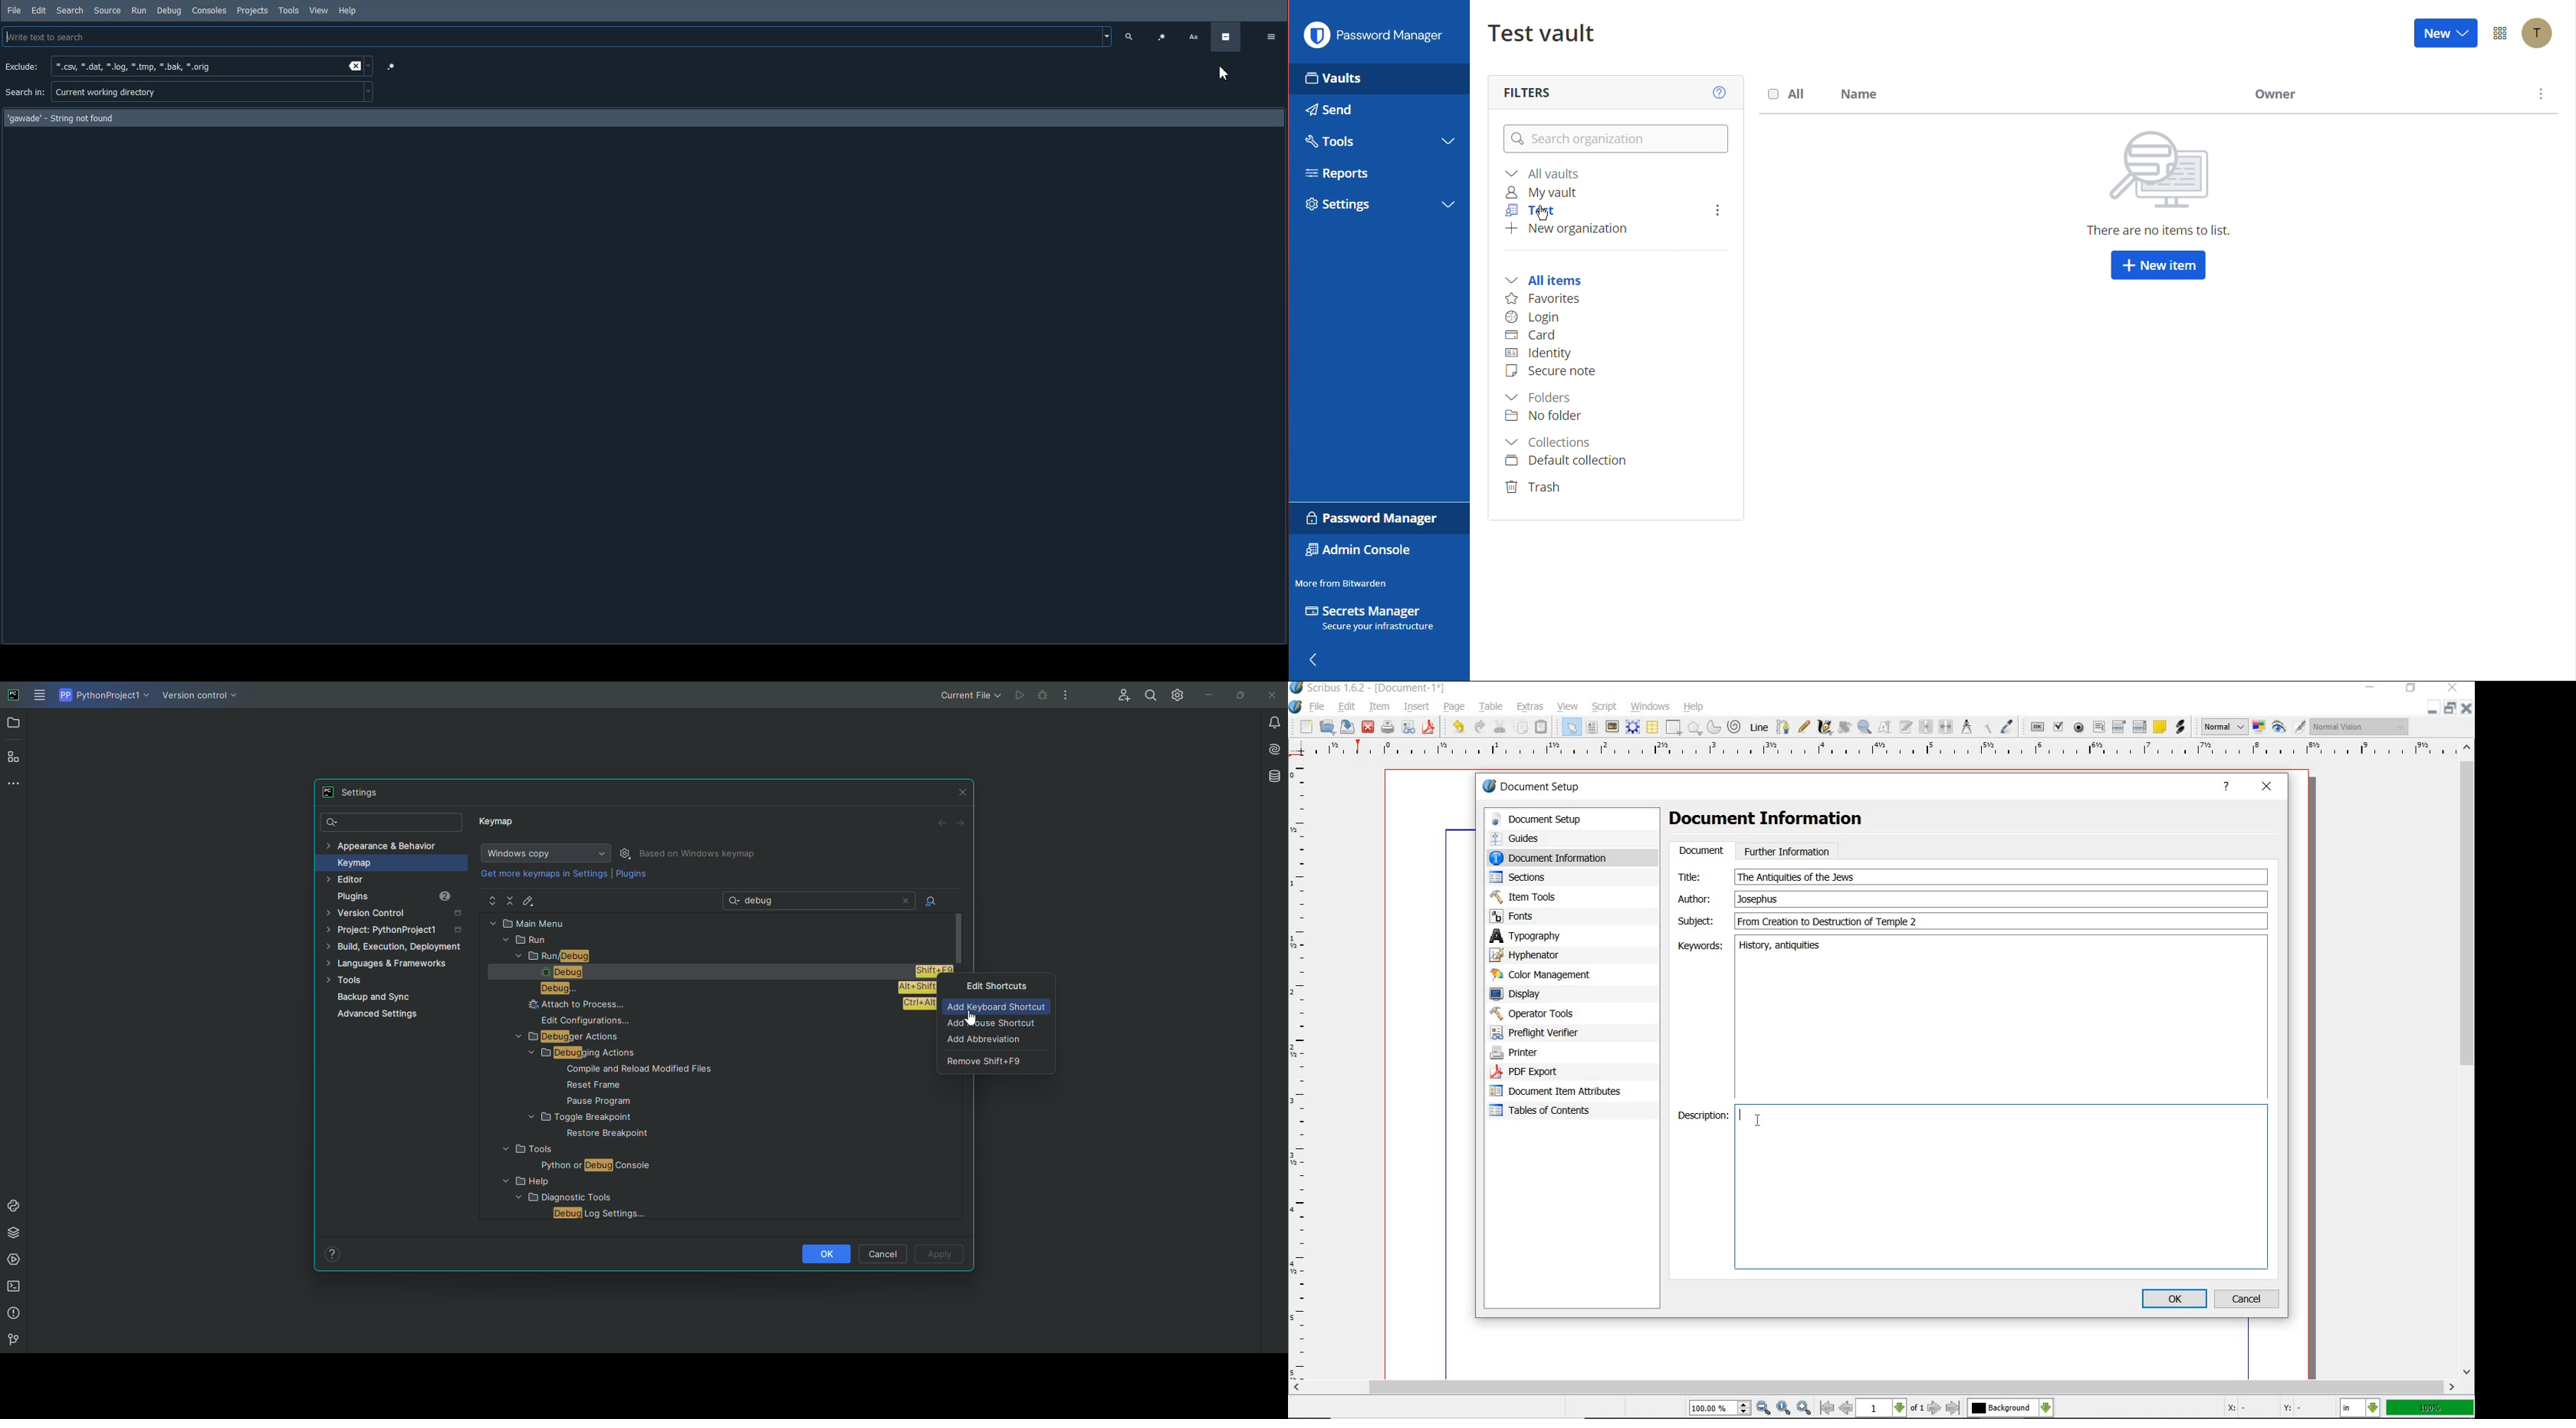  I want to click on Debug, so click(168, 10).